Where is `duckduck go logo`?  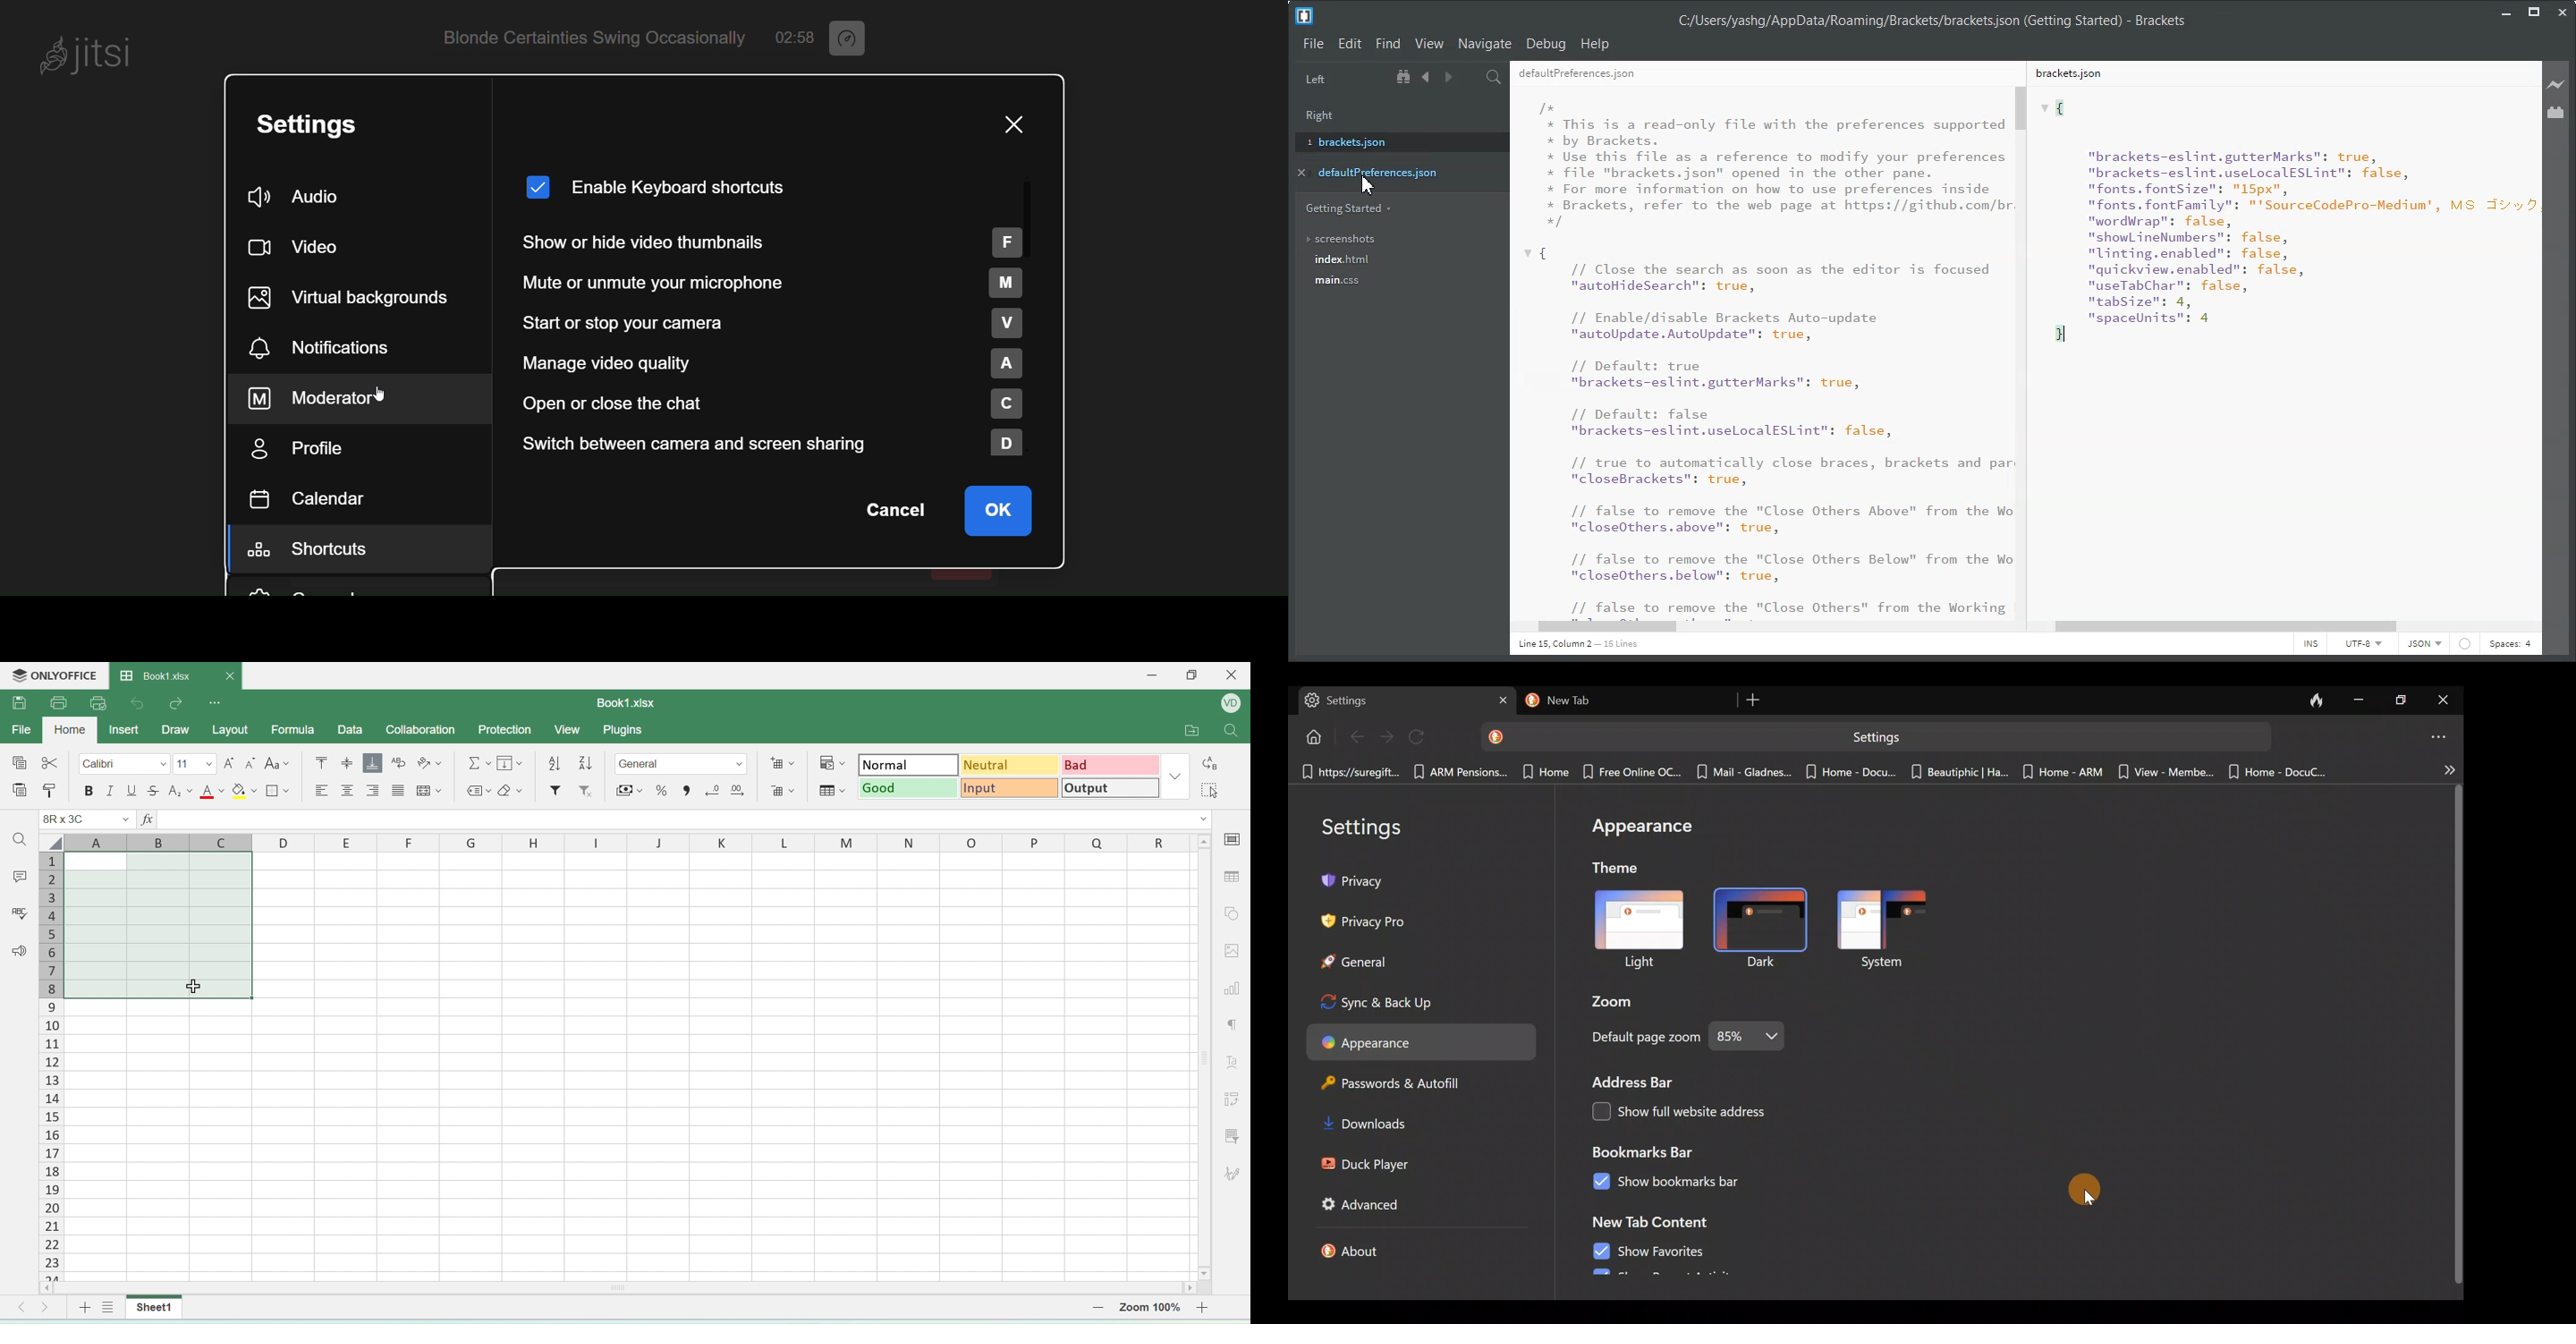 duckduck go logo is located at coordinates (1530, 701).